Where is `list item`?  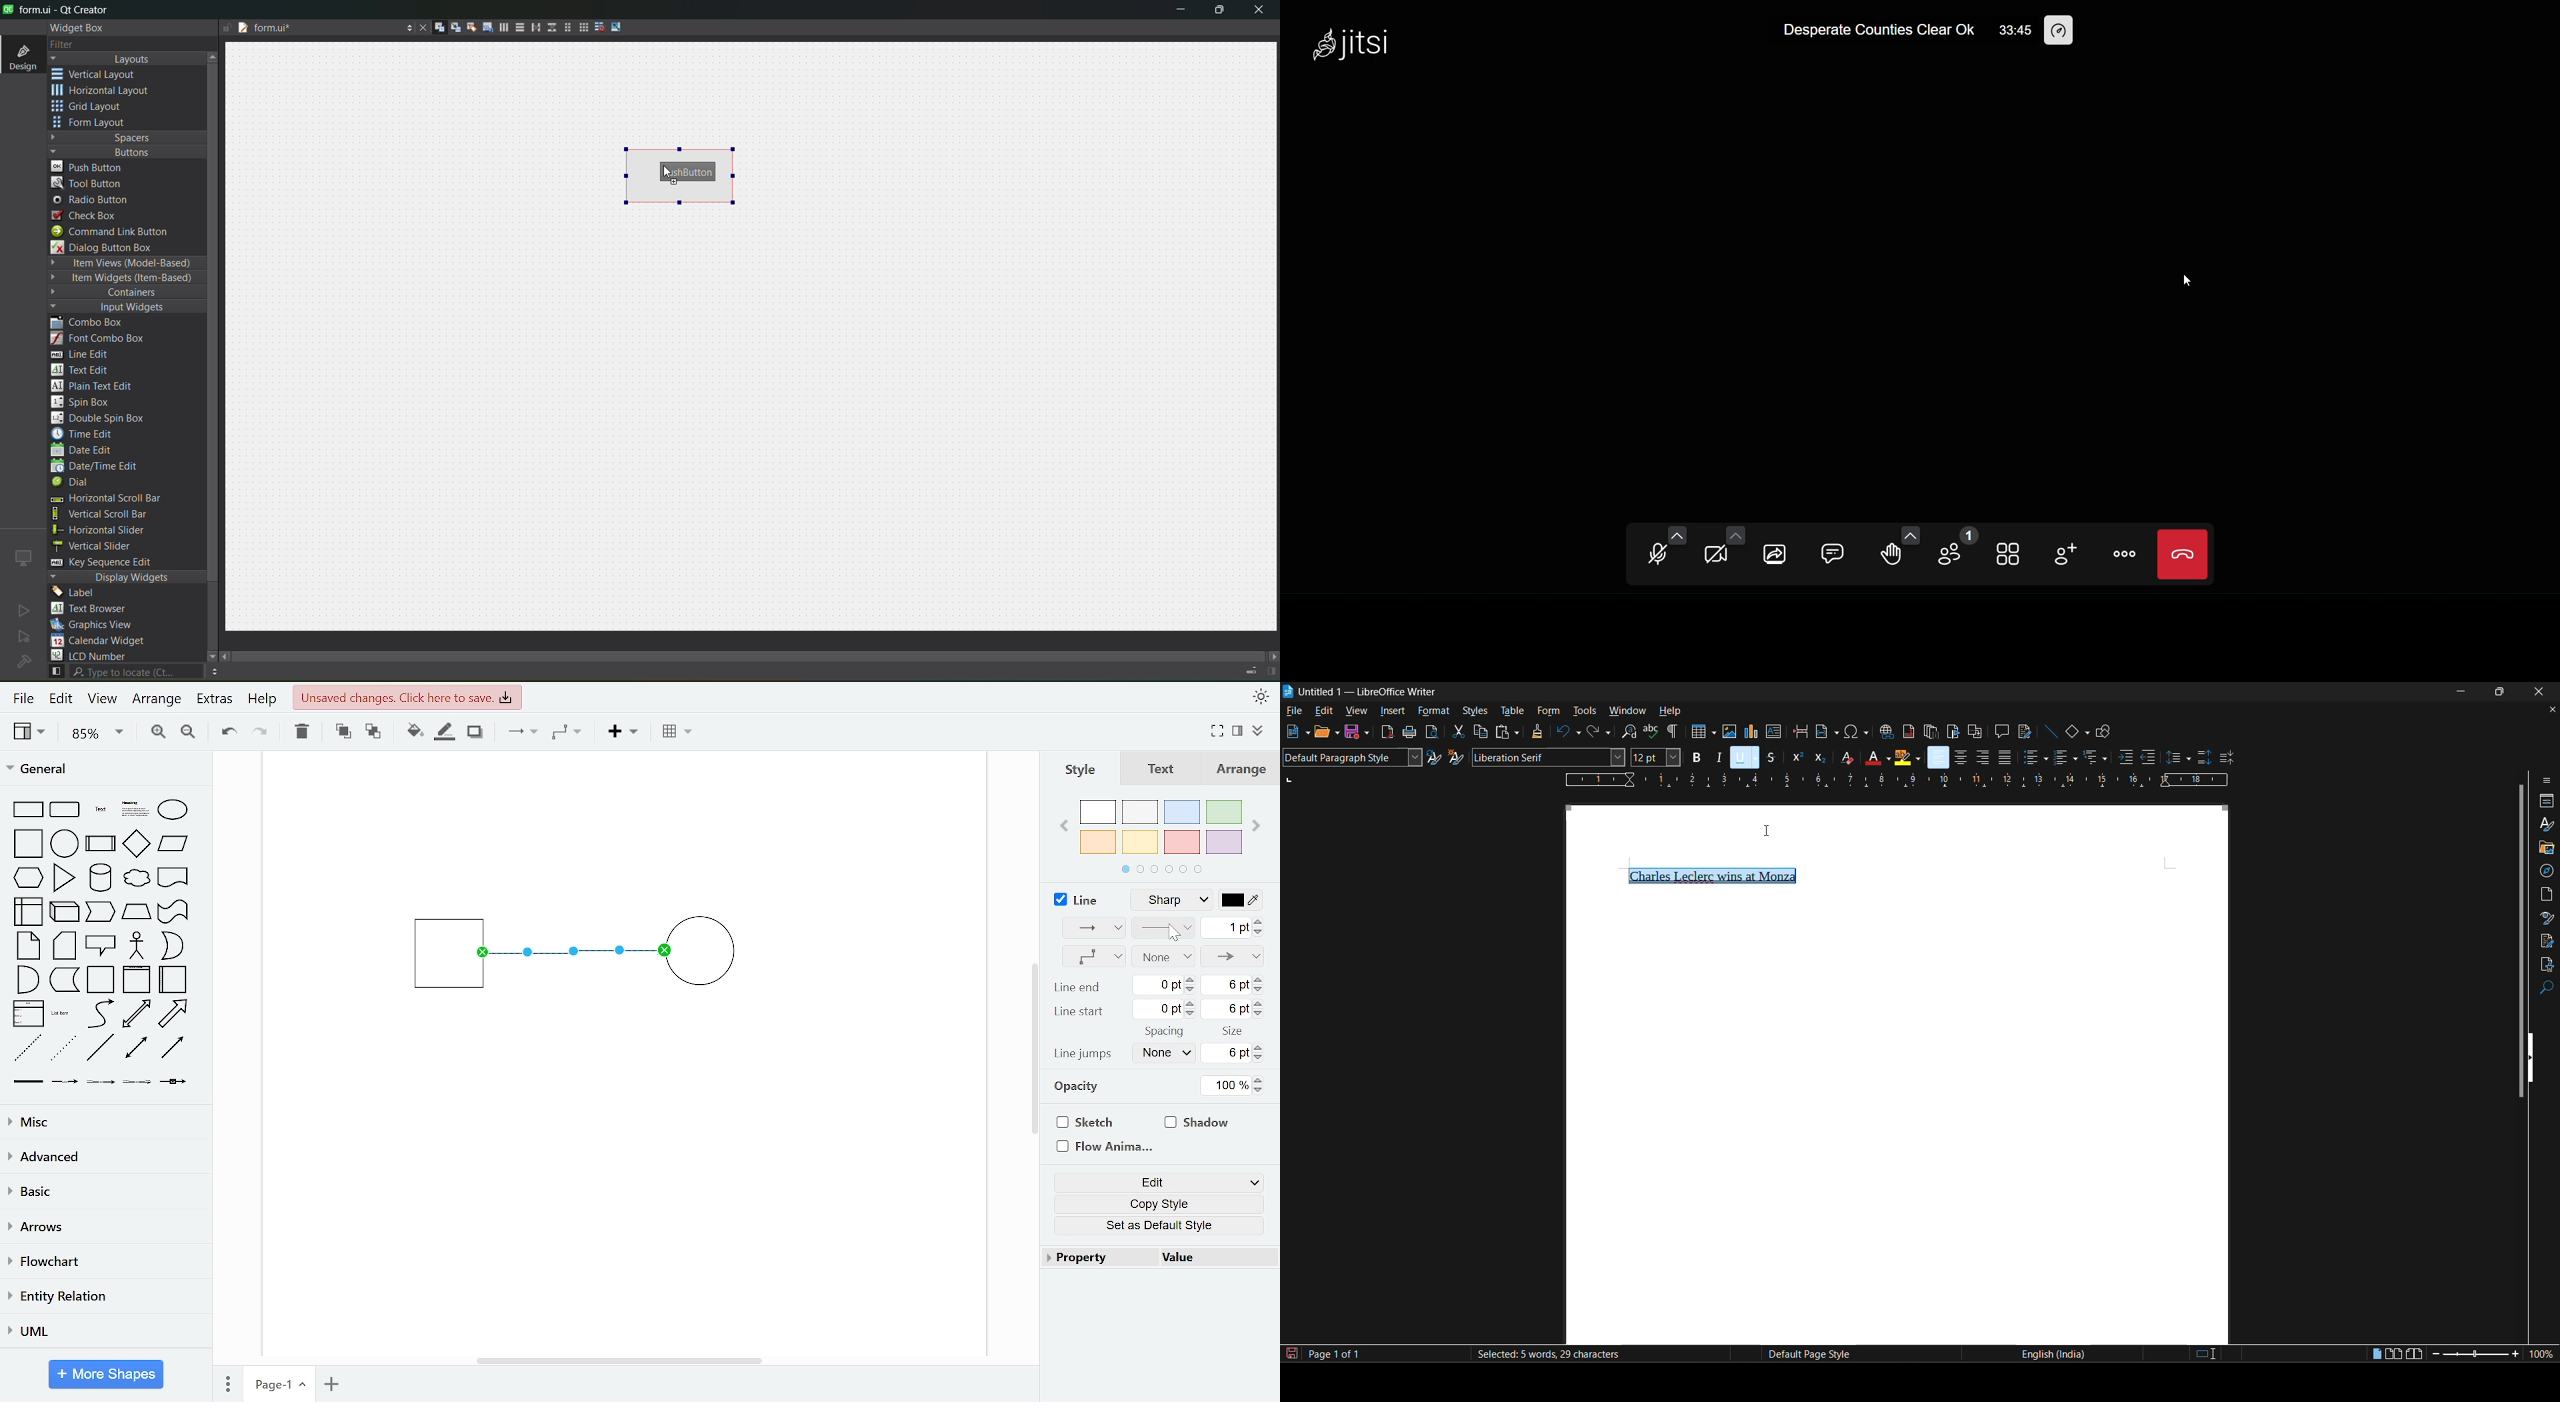 list item is located at coordinates (61, 1013).